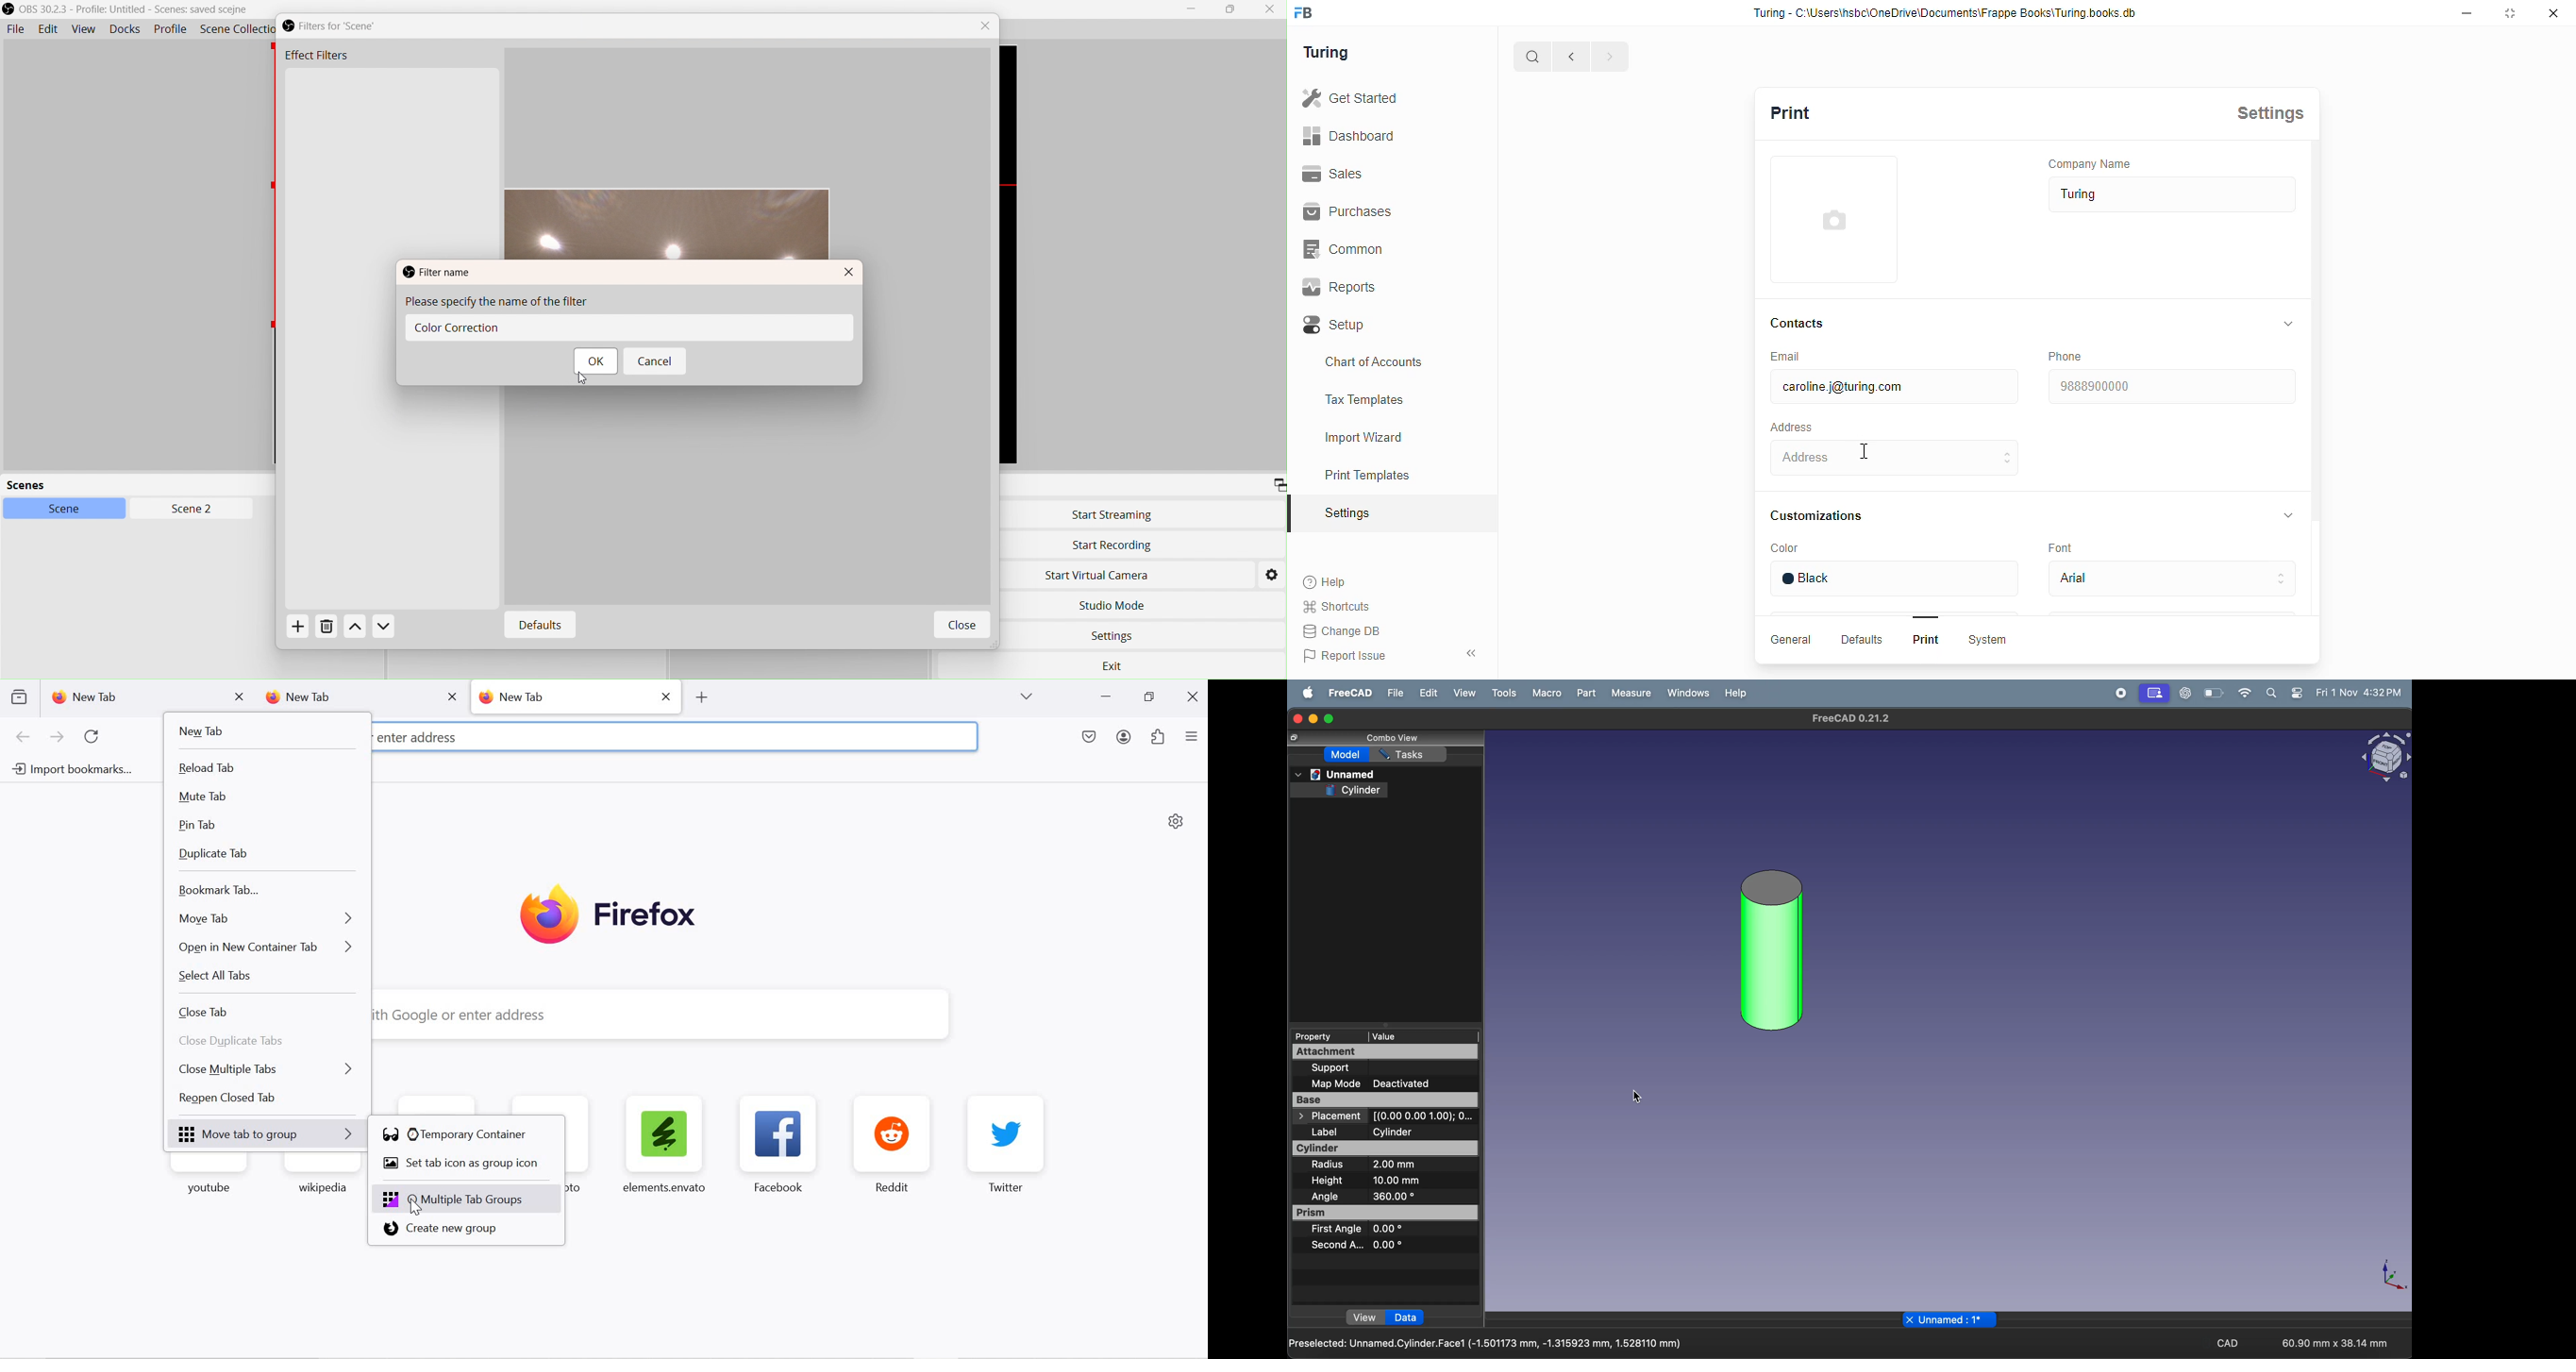  Describe the element at coordinates (2467, 13) in the screenshot. I see `minimize` at that location.